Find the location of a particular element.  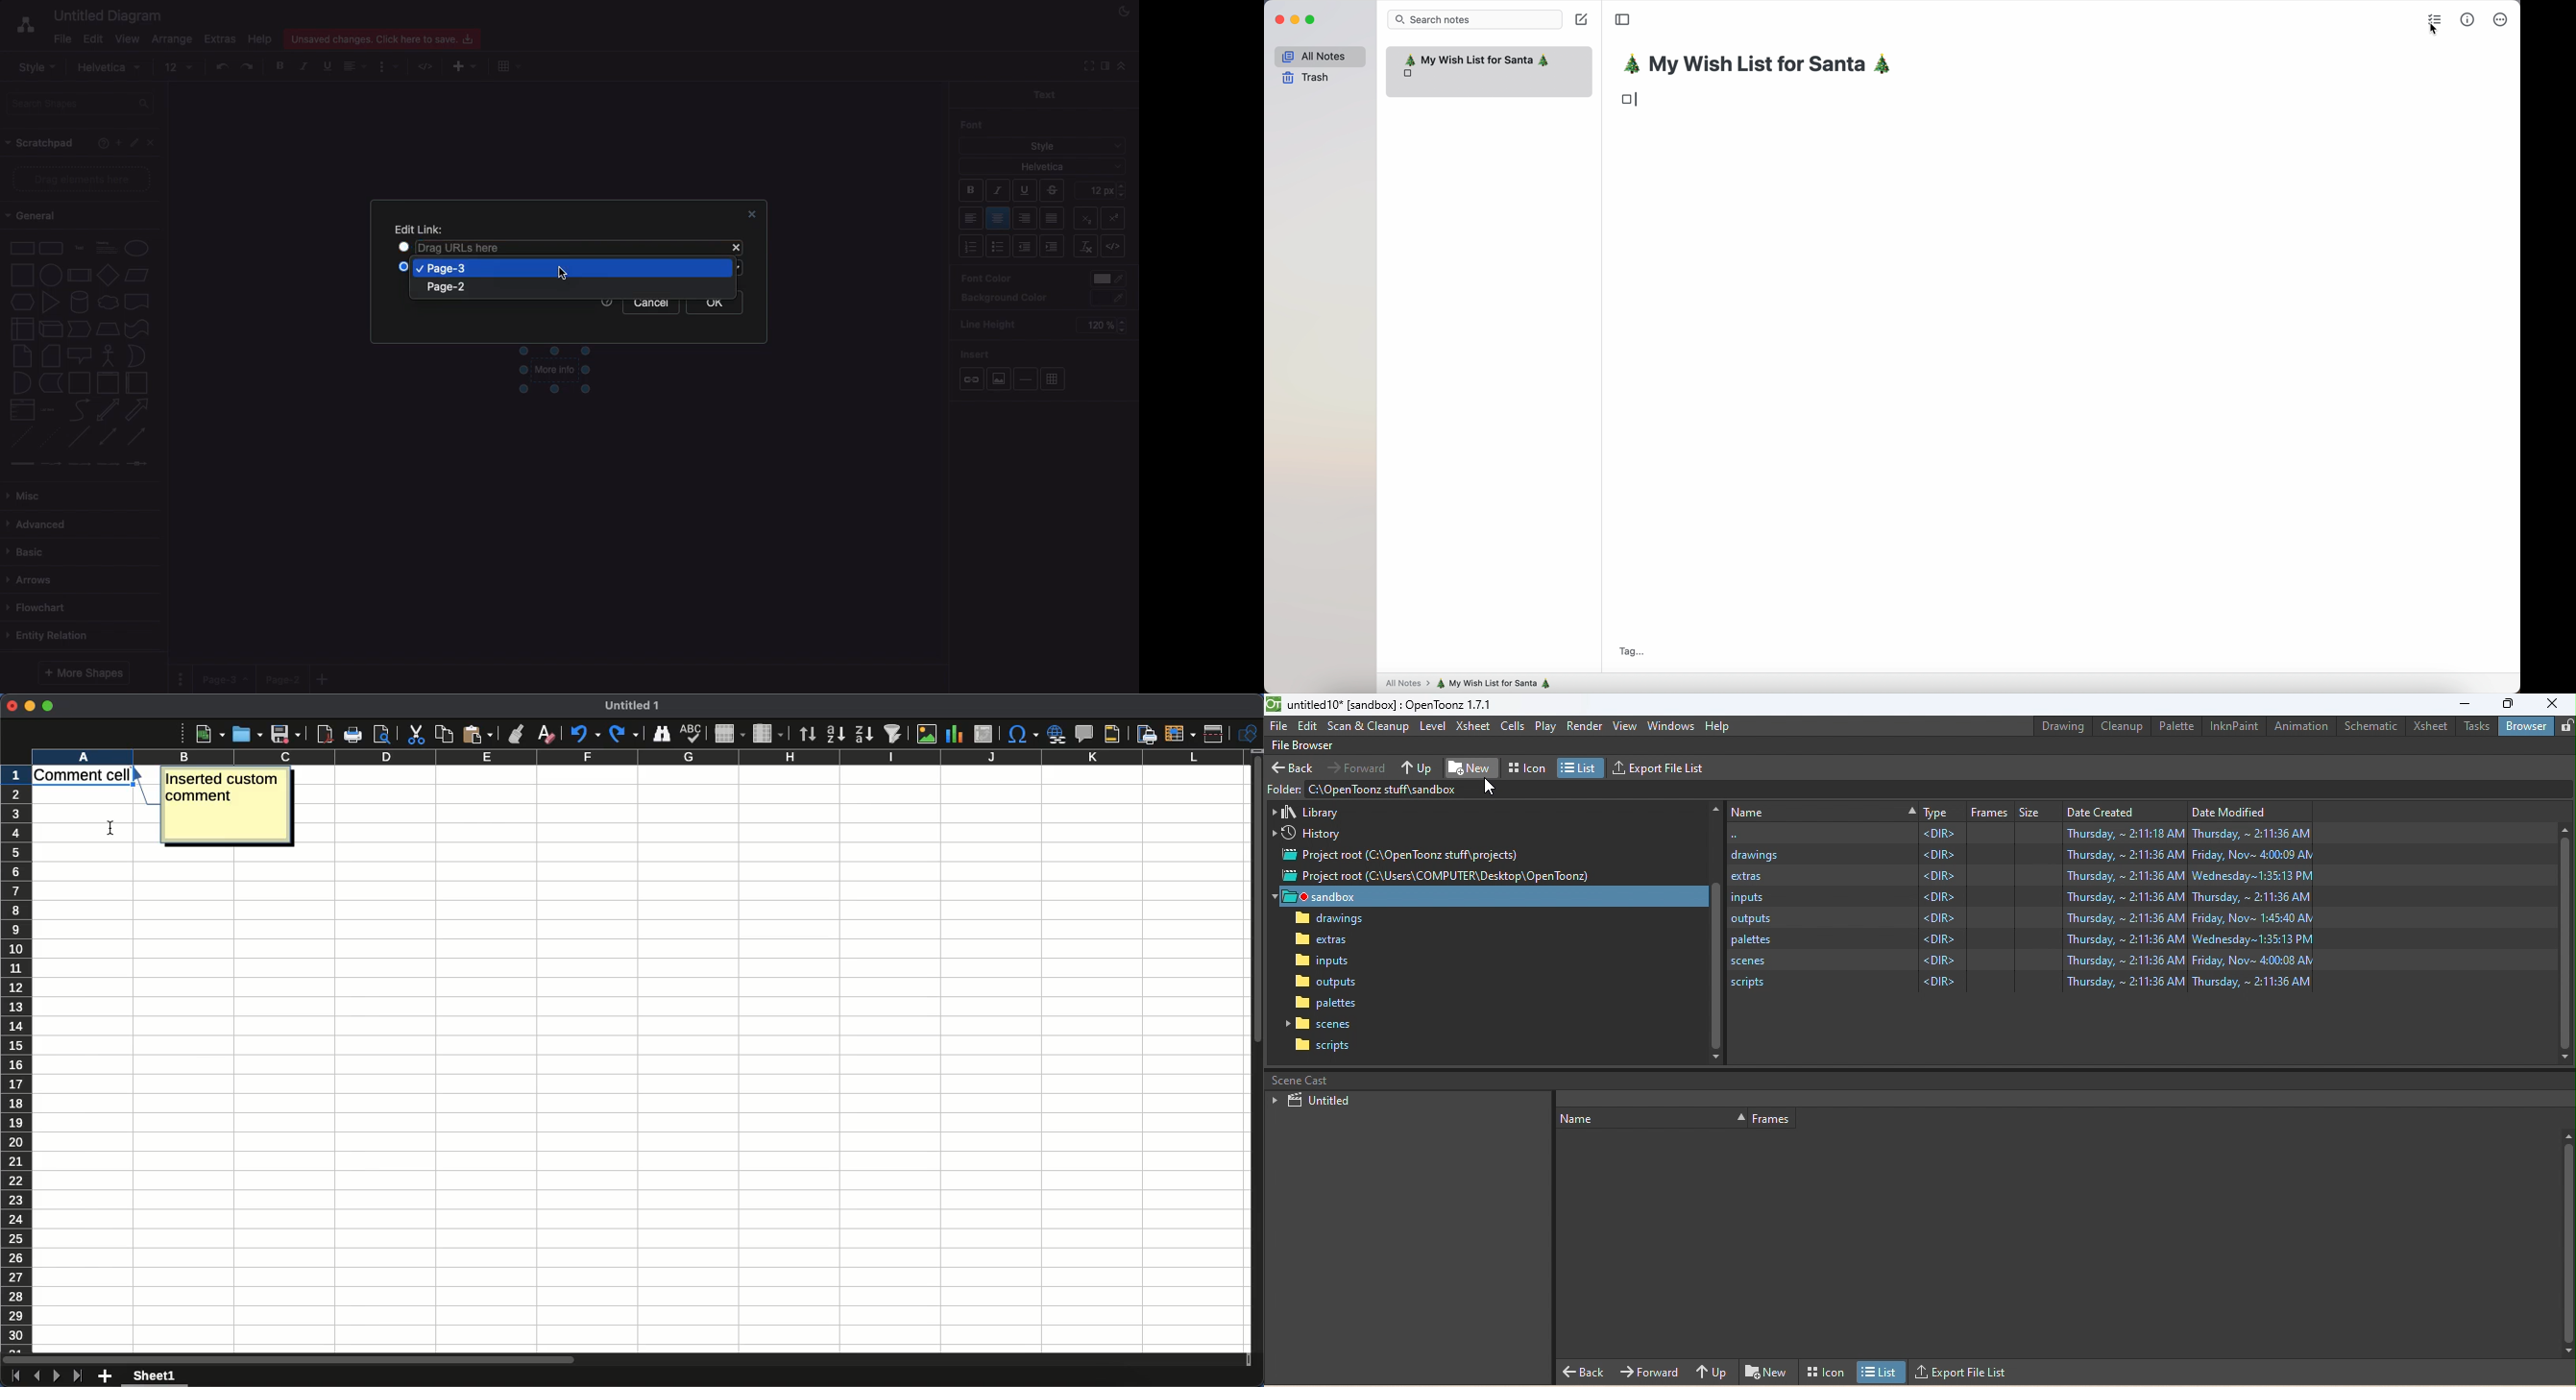

square is located at coordinates (22, 275).